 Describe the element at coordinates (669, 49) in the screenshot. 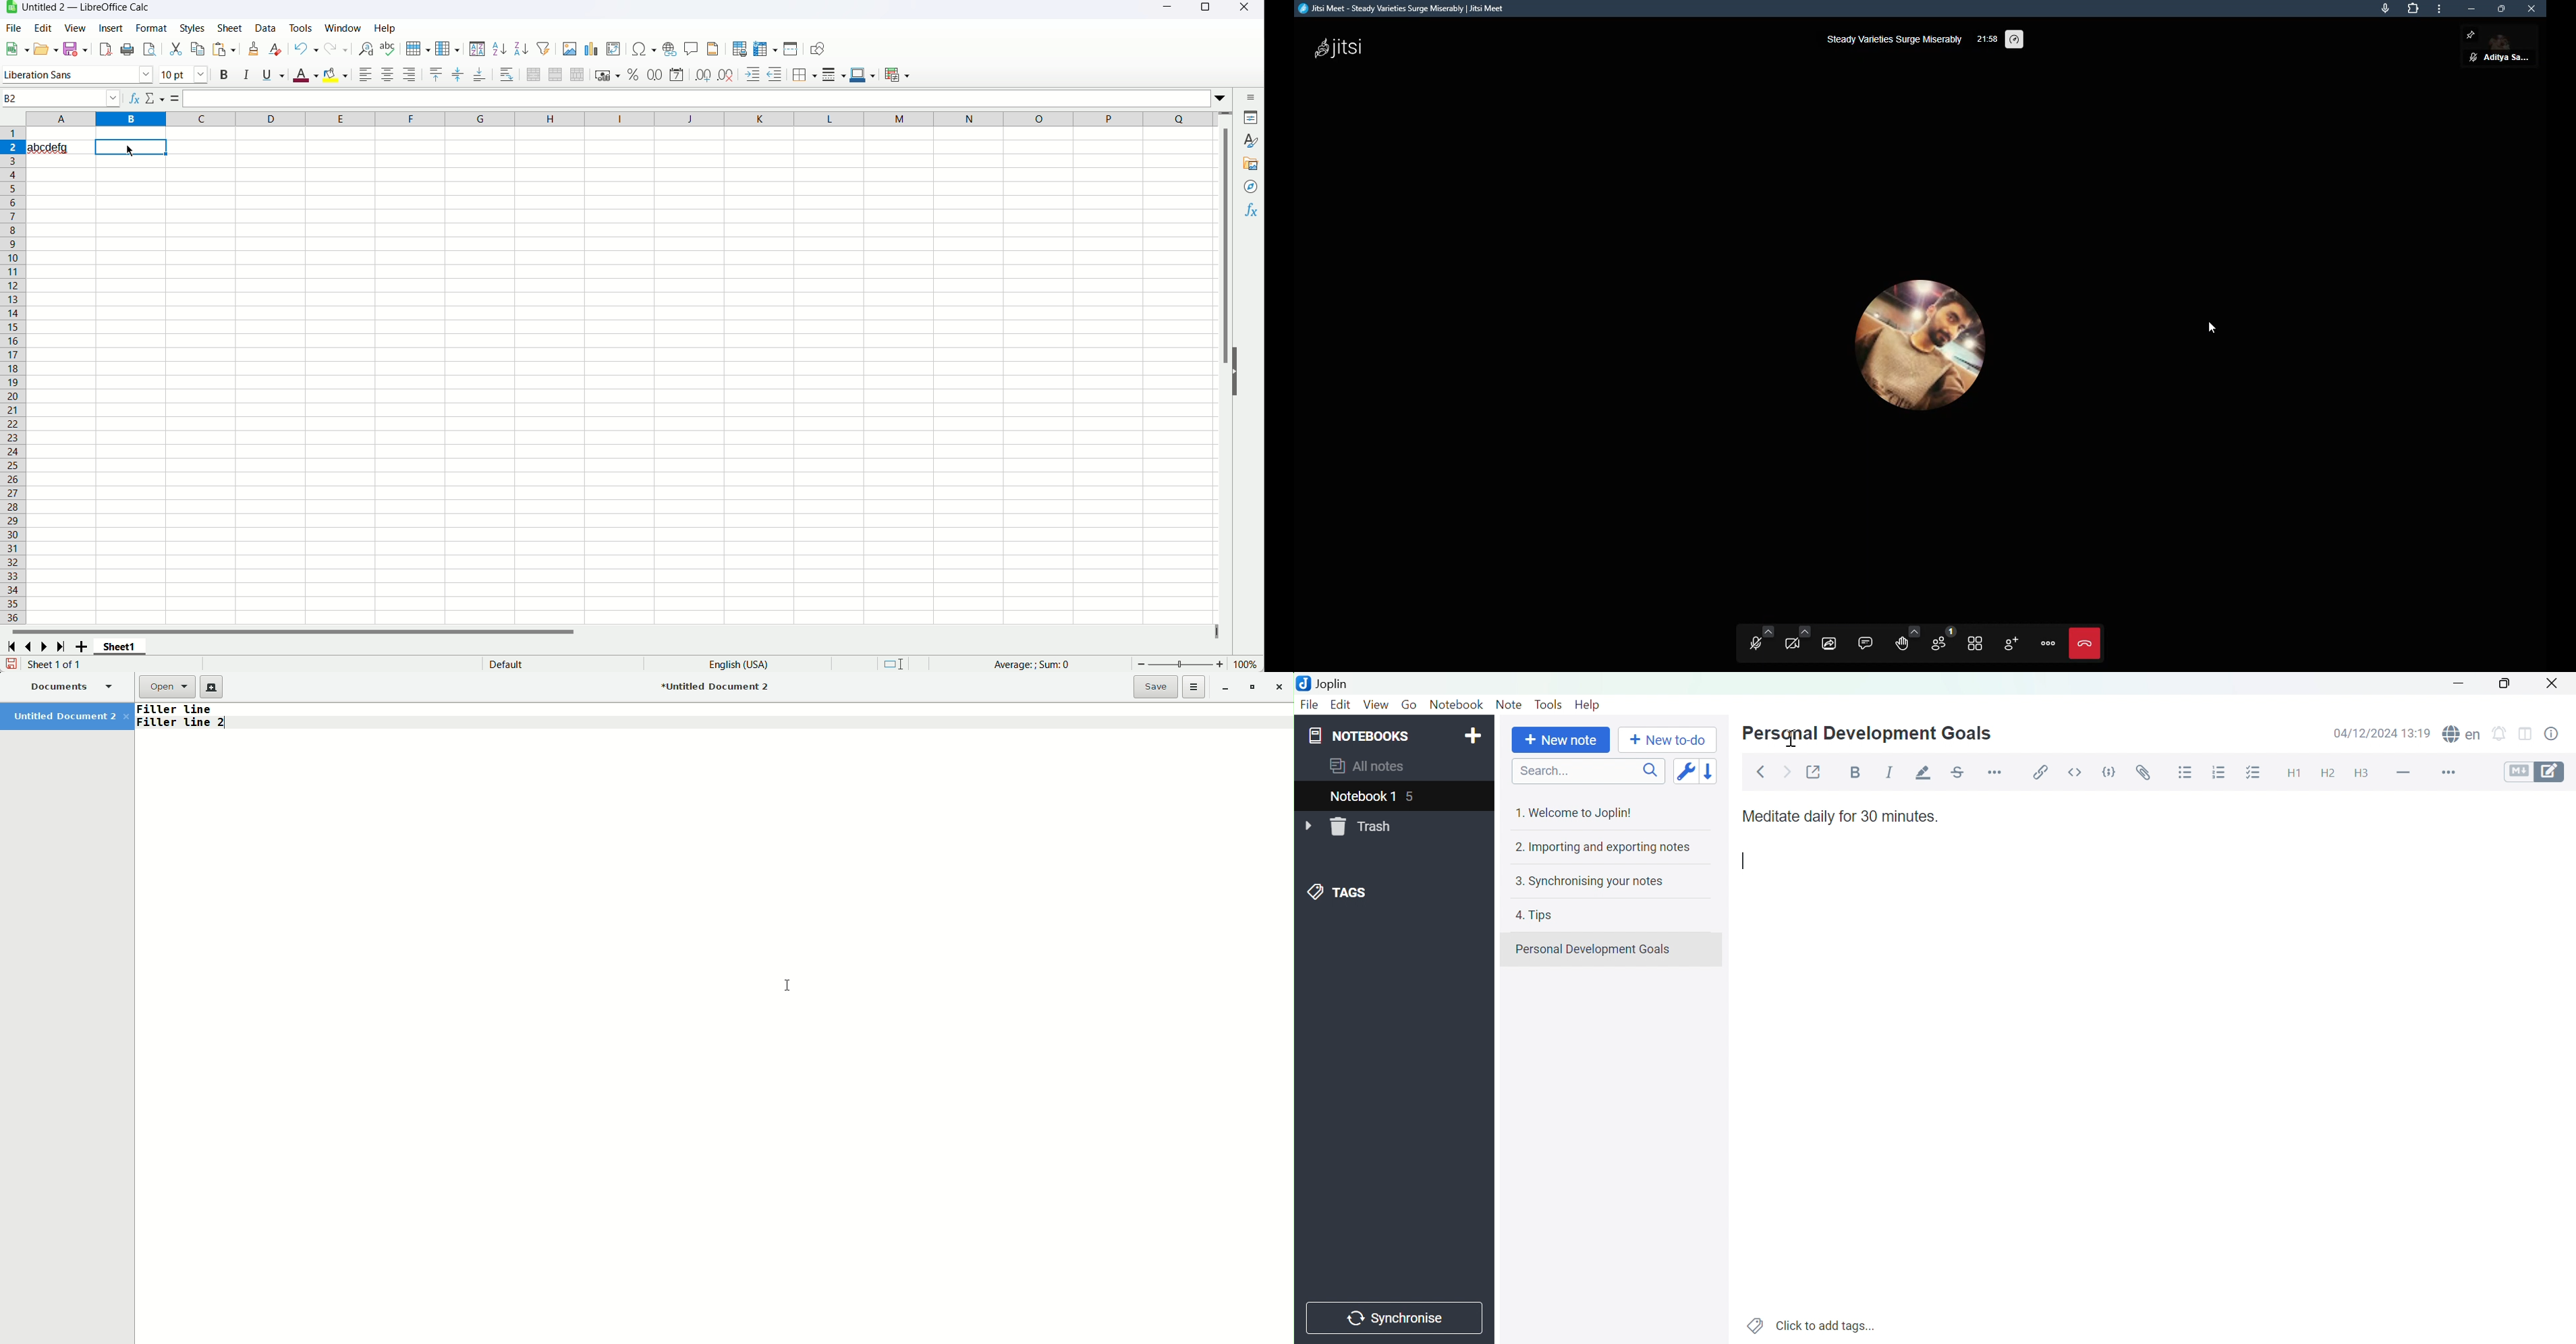

I see `insert hyperlink` at that location.